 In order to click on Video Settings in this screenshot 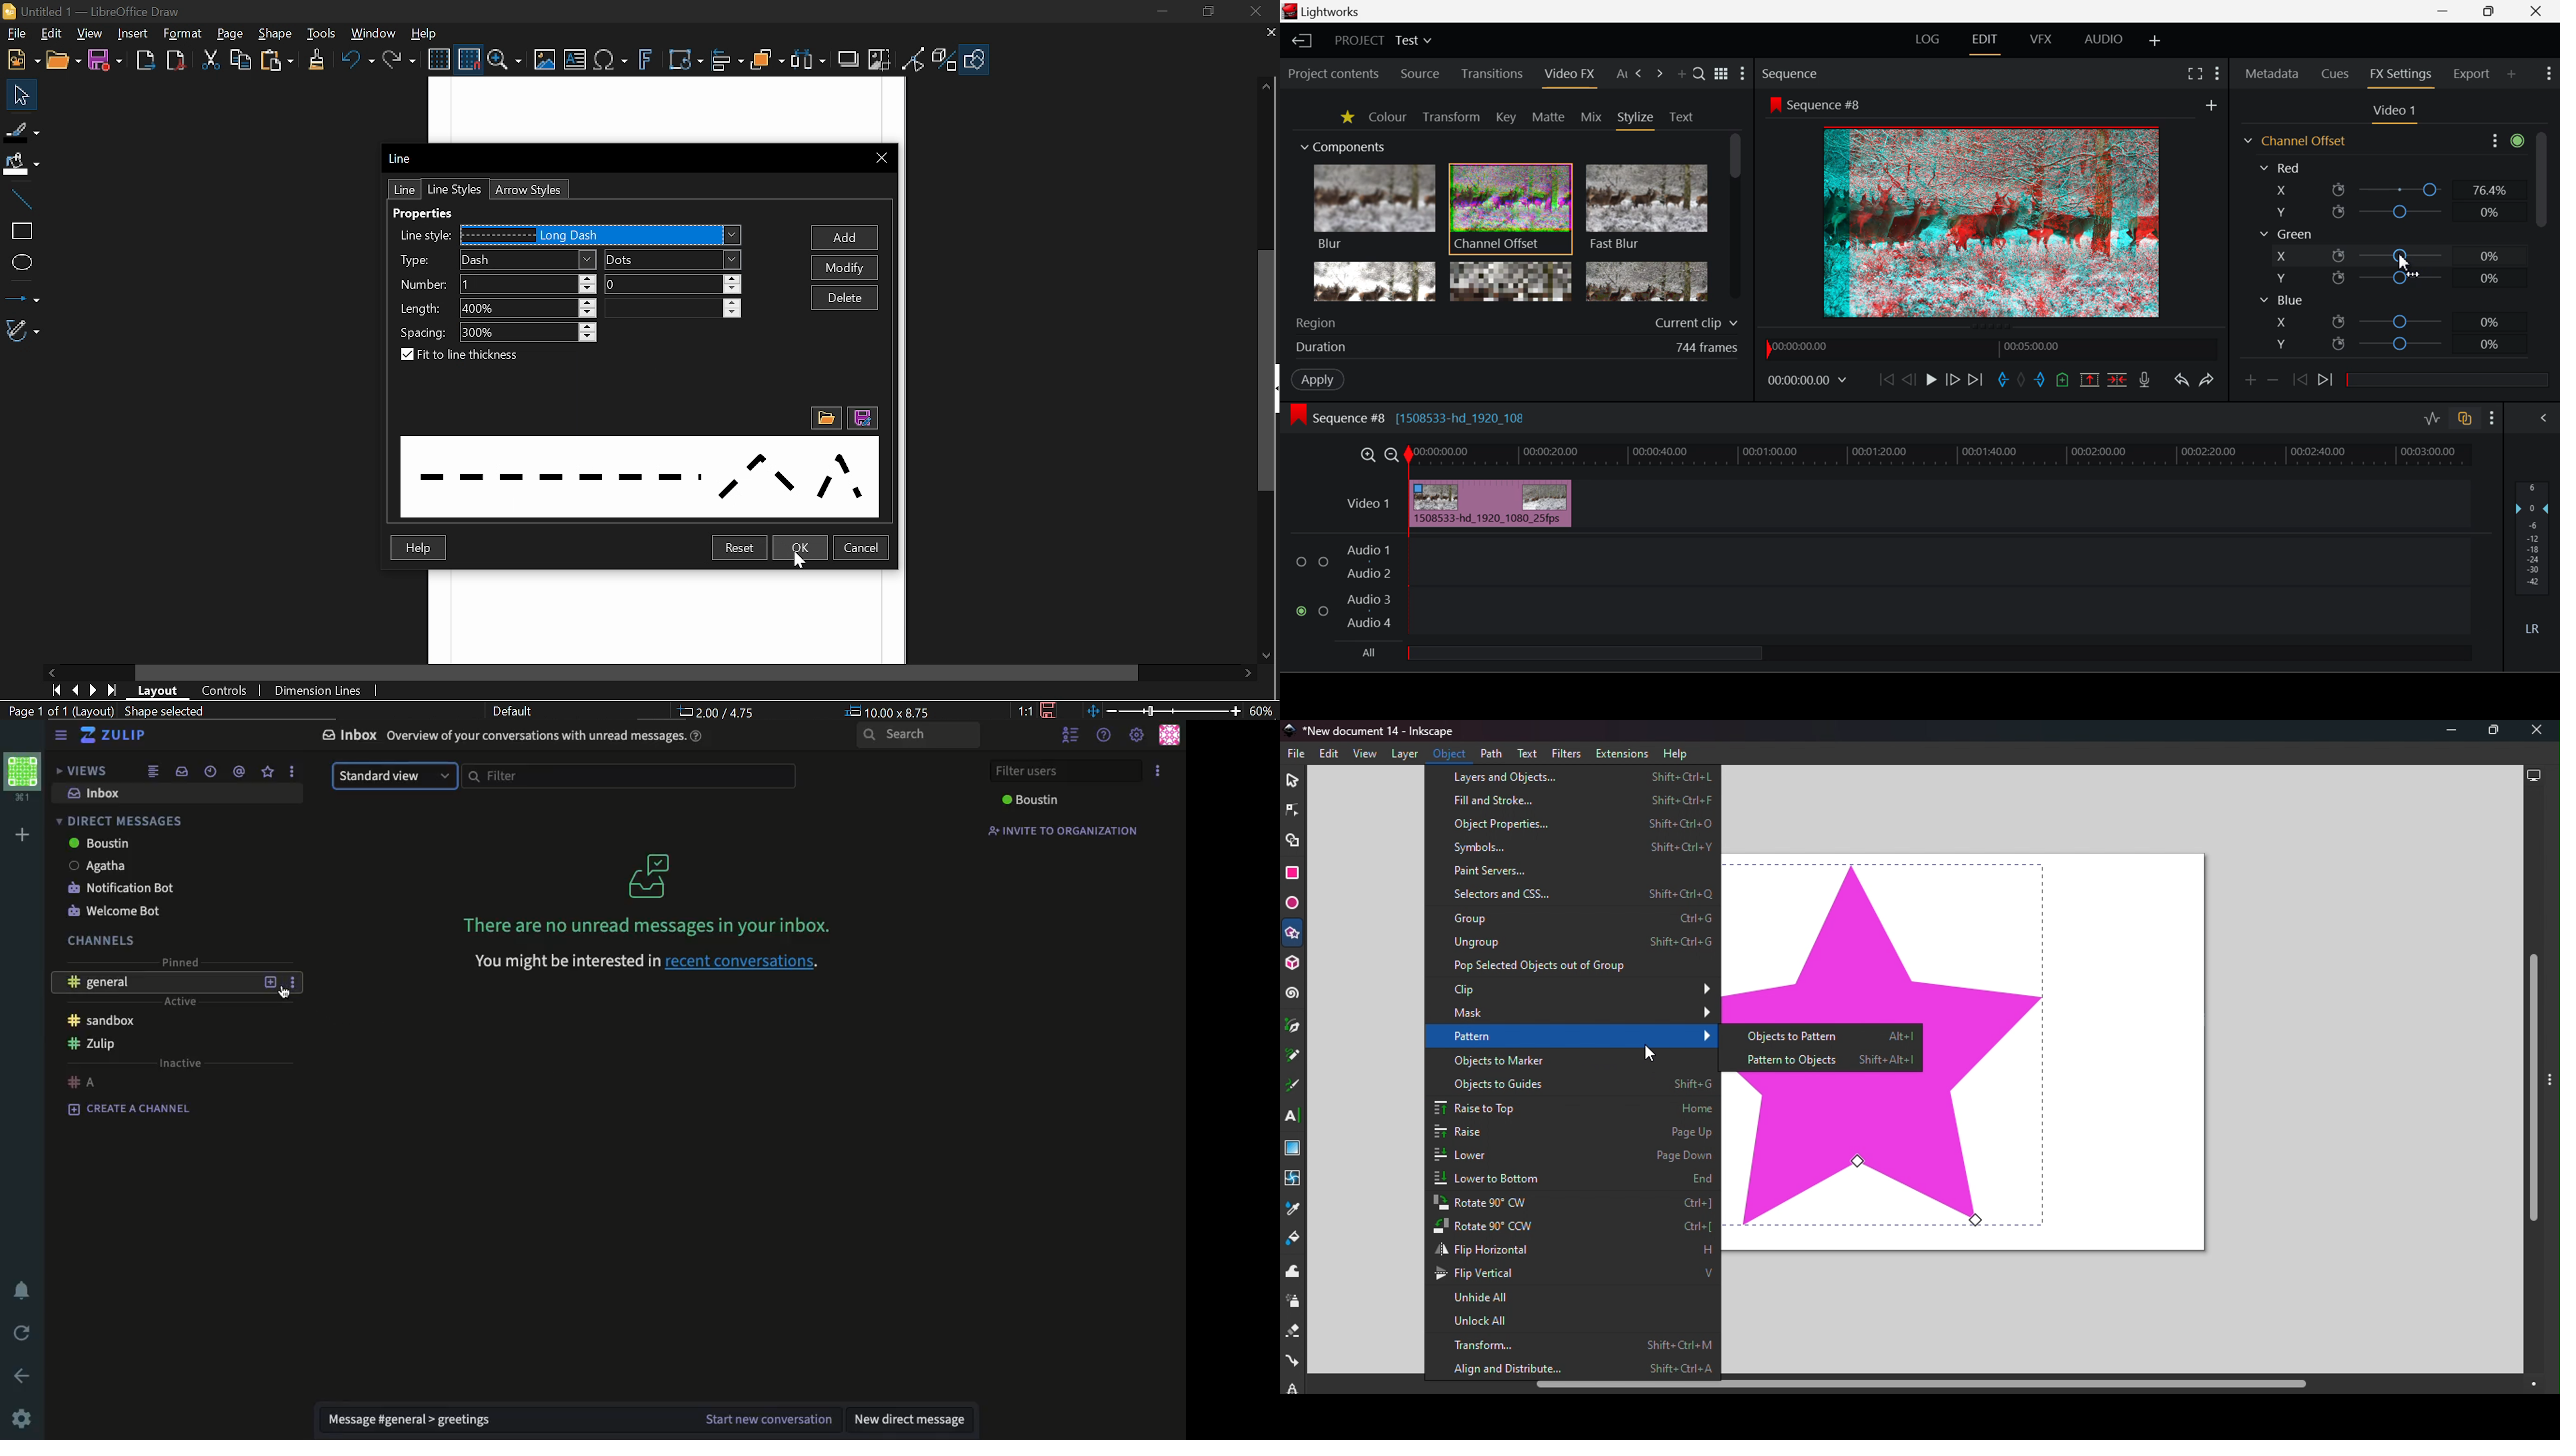, I will do `click(2393, 113)`.